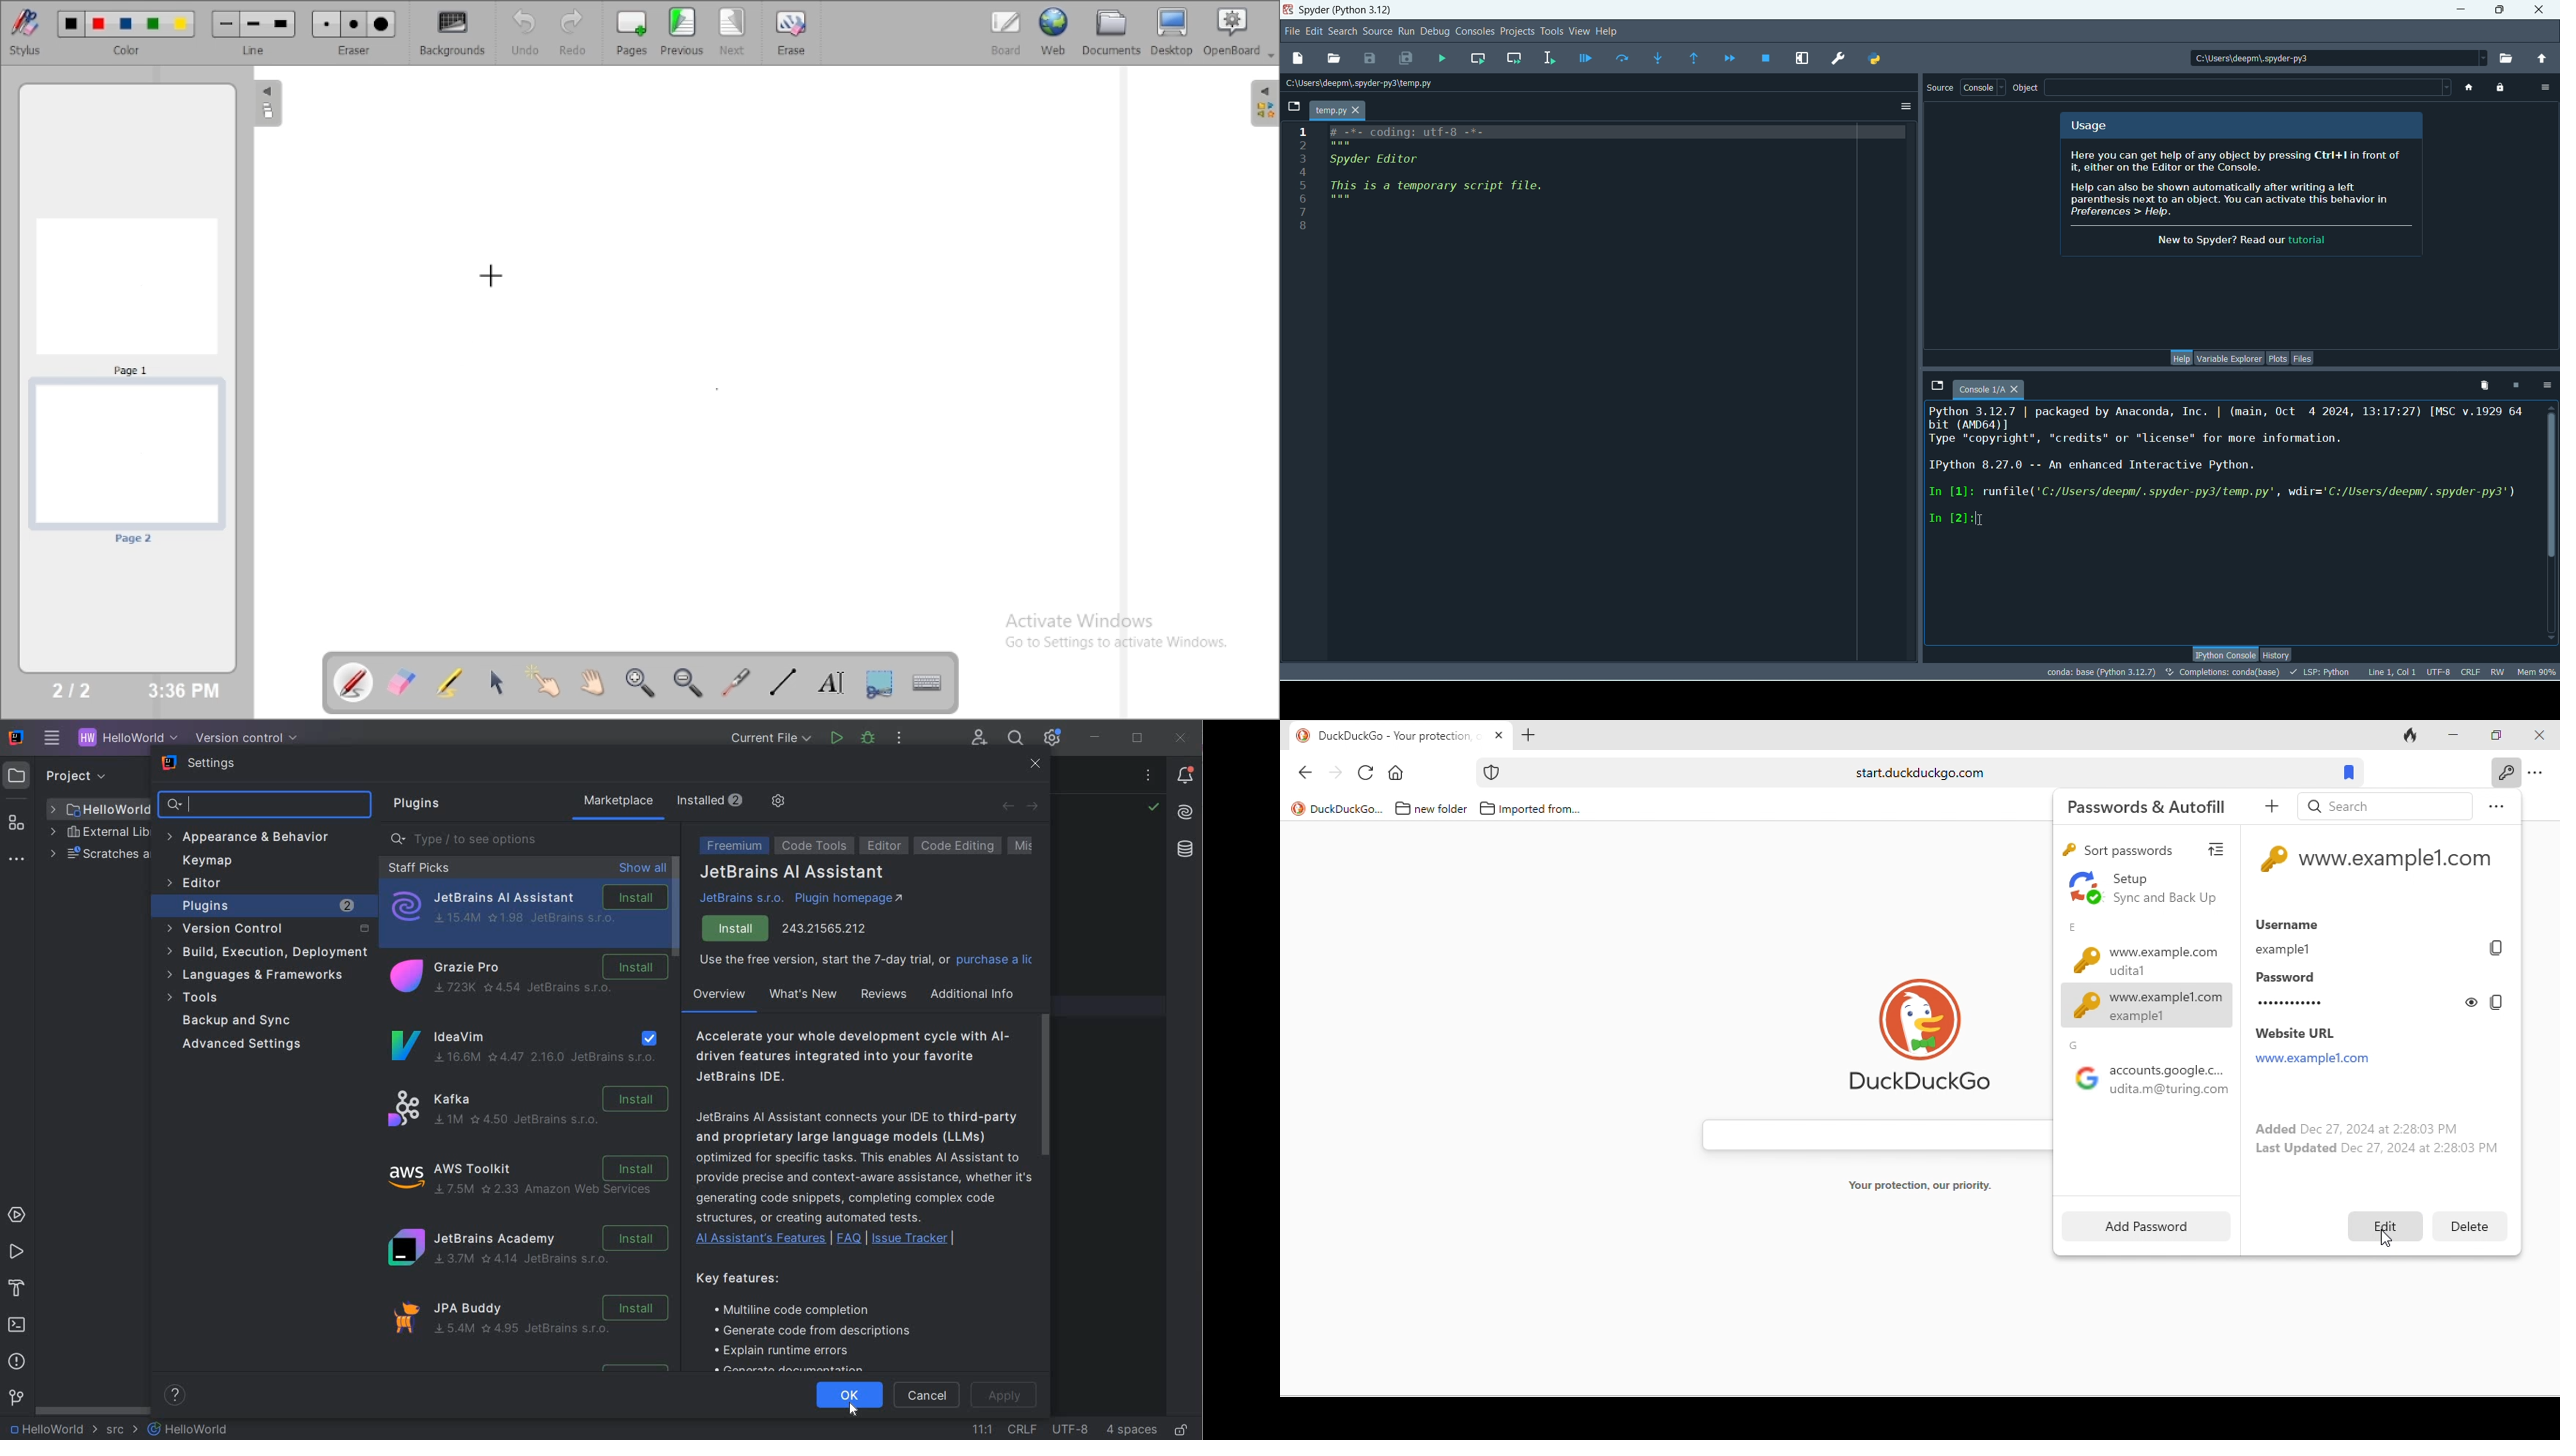 The image size is (2576, 1456). Describe the element at coordinates (736, 682) in the screenshot. I see `virtual laser pointer` at that location.